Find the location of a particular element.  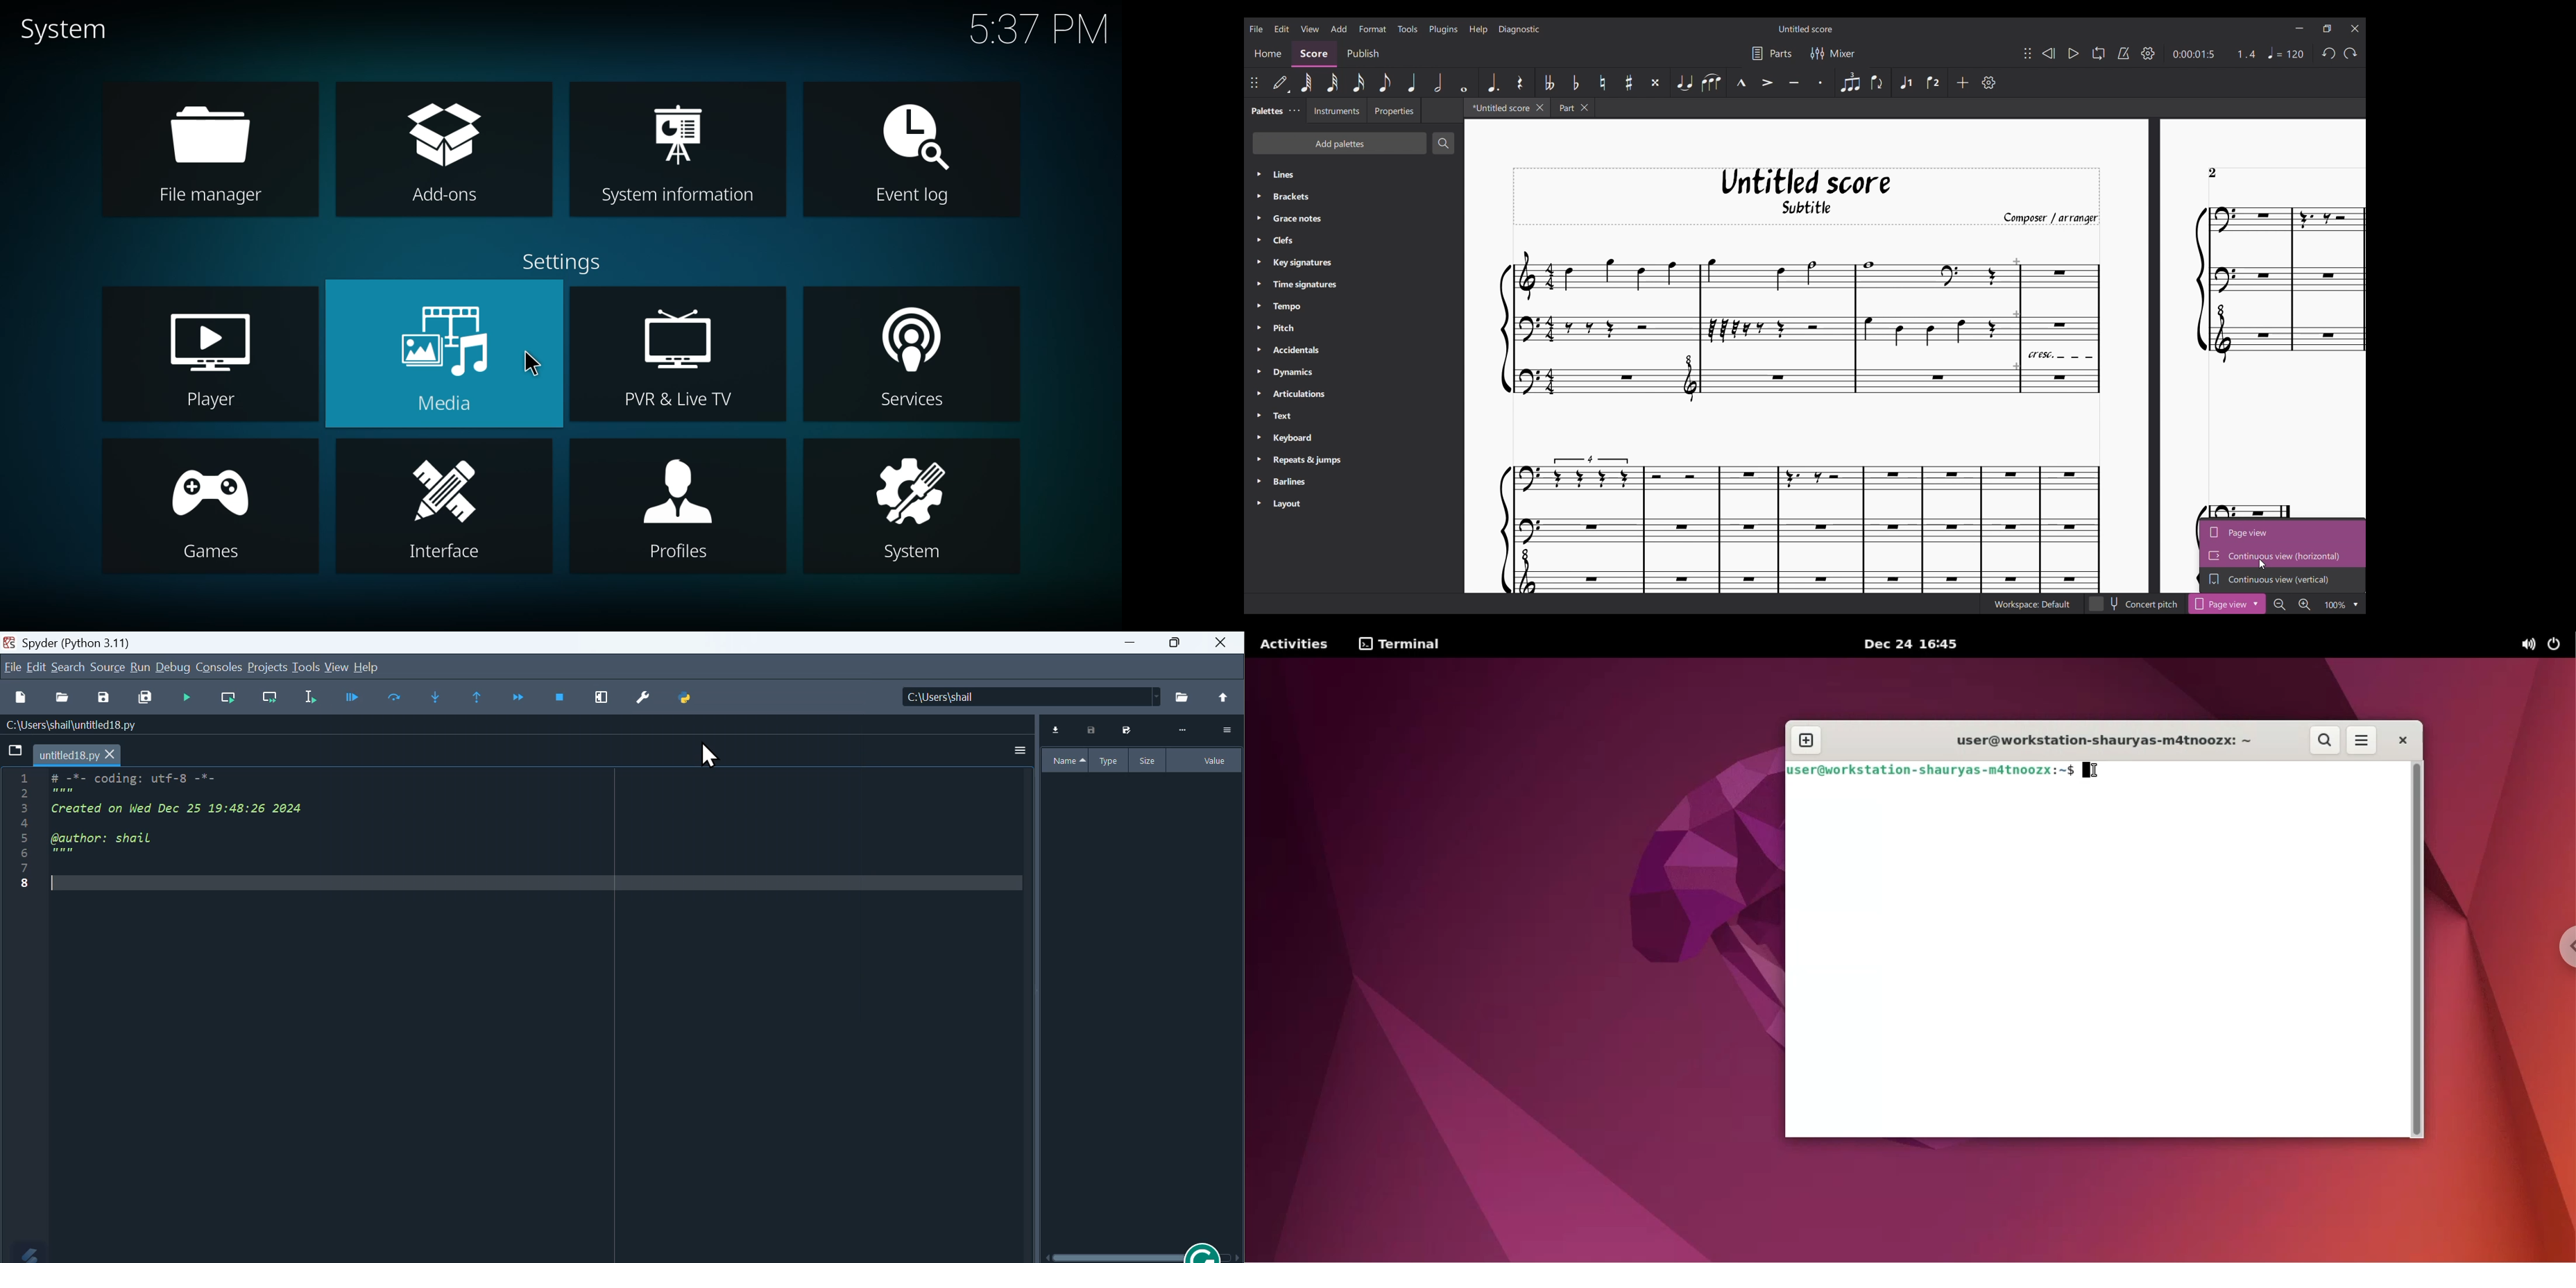

Tie is located at coordinates (1684, 82).